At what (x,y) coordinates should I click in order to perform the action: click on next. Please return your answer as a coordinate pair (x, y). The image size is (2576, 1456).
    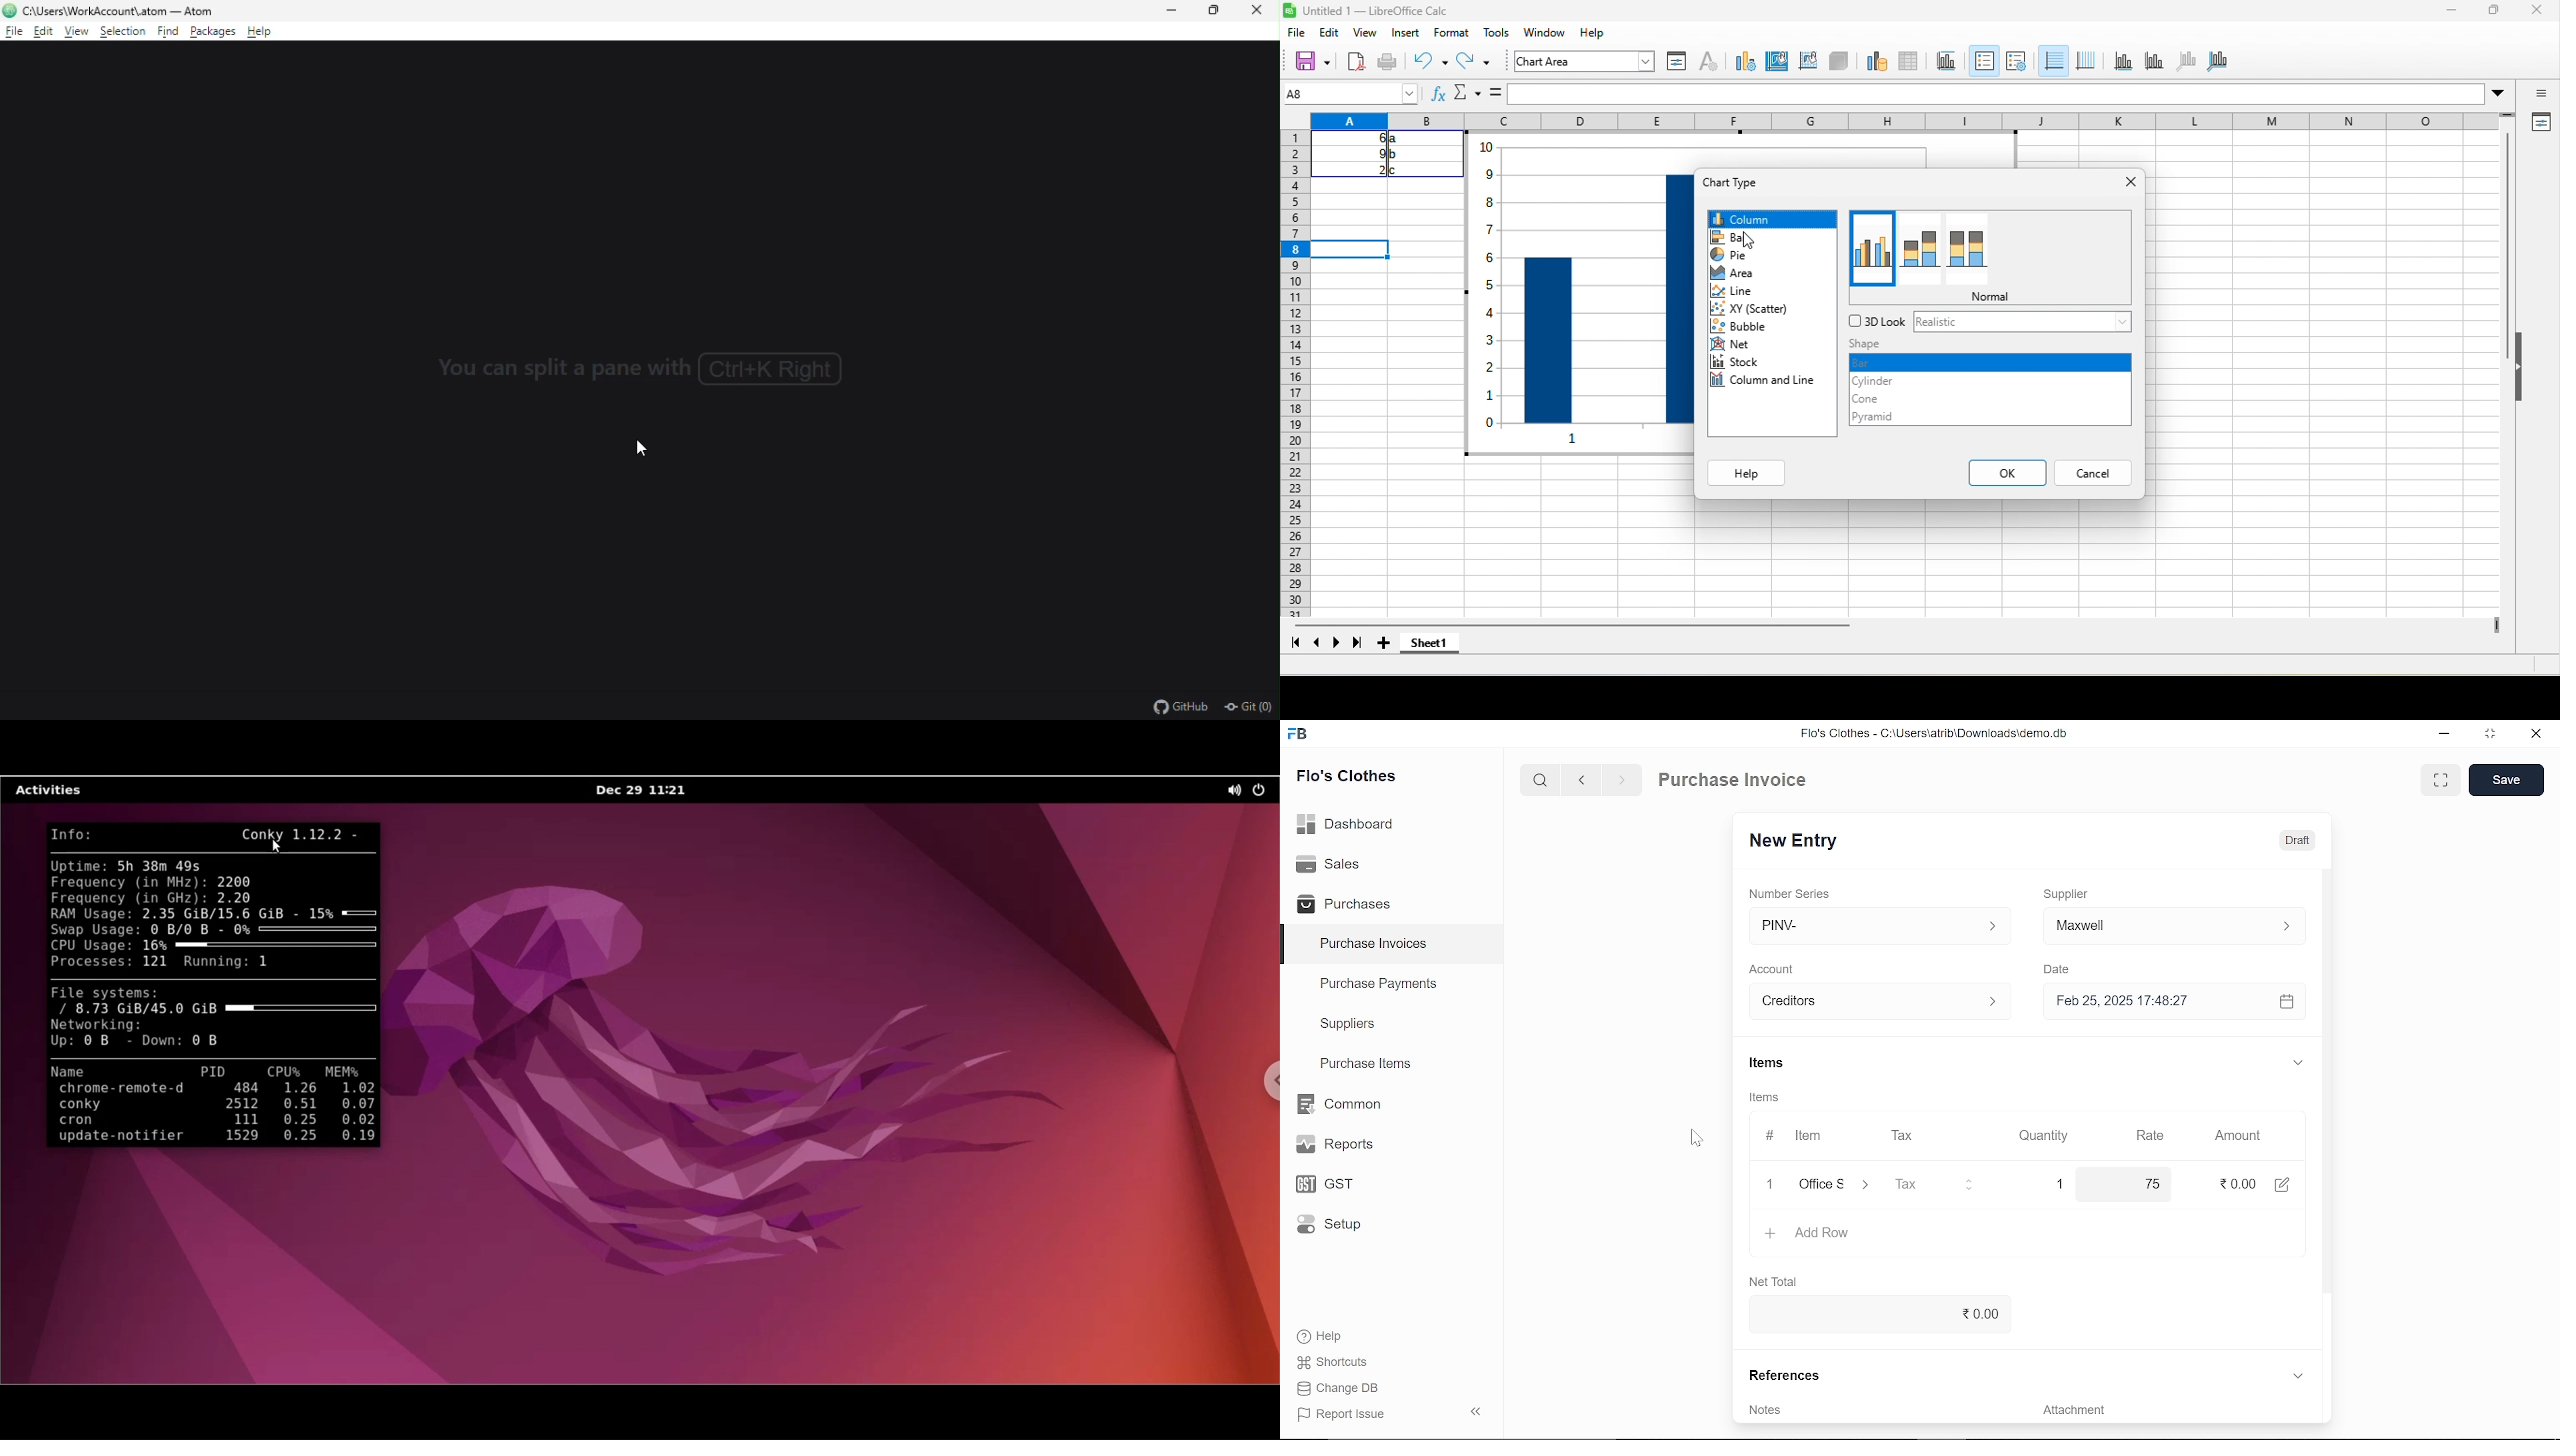
    Looking at the image, I should click on (1622, 783).